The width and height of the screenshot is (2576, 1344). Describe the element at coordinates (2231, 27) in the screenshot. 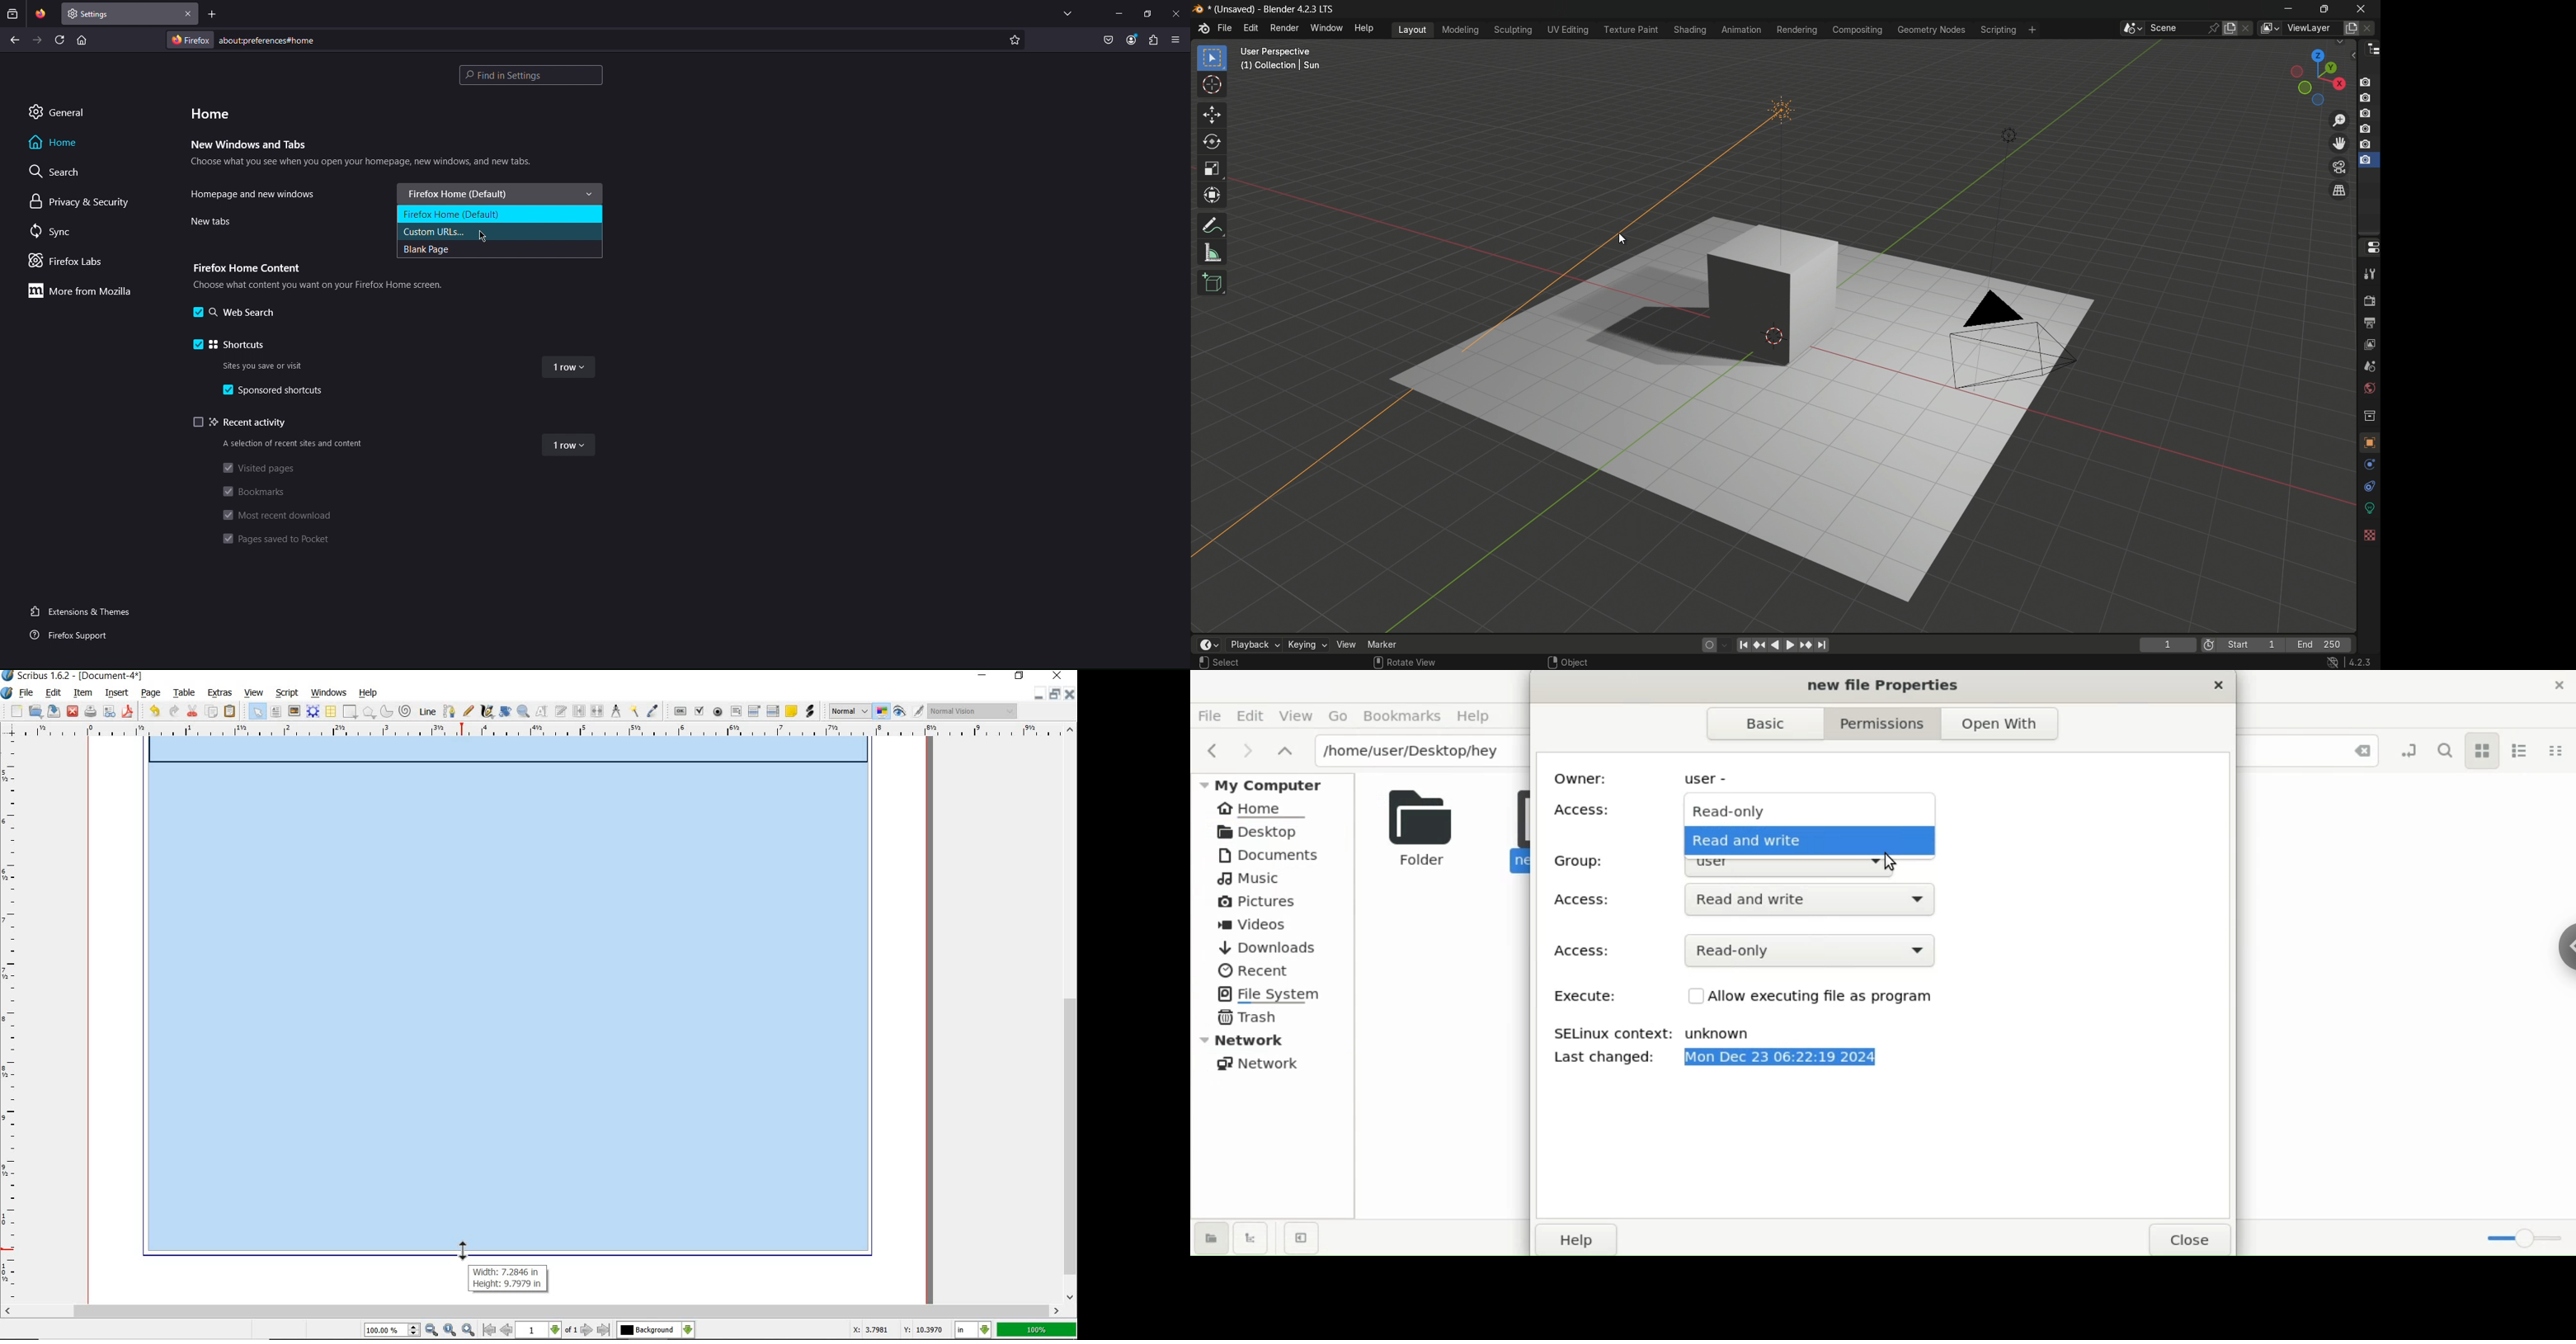

I see `new scene` at that location.